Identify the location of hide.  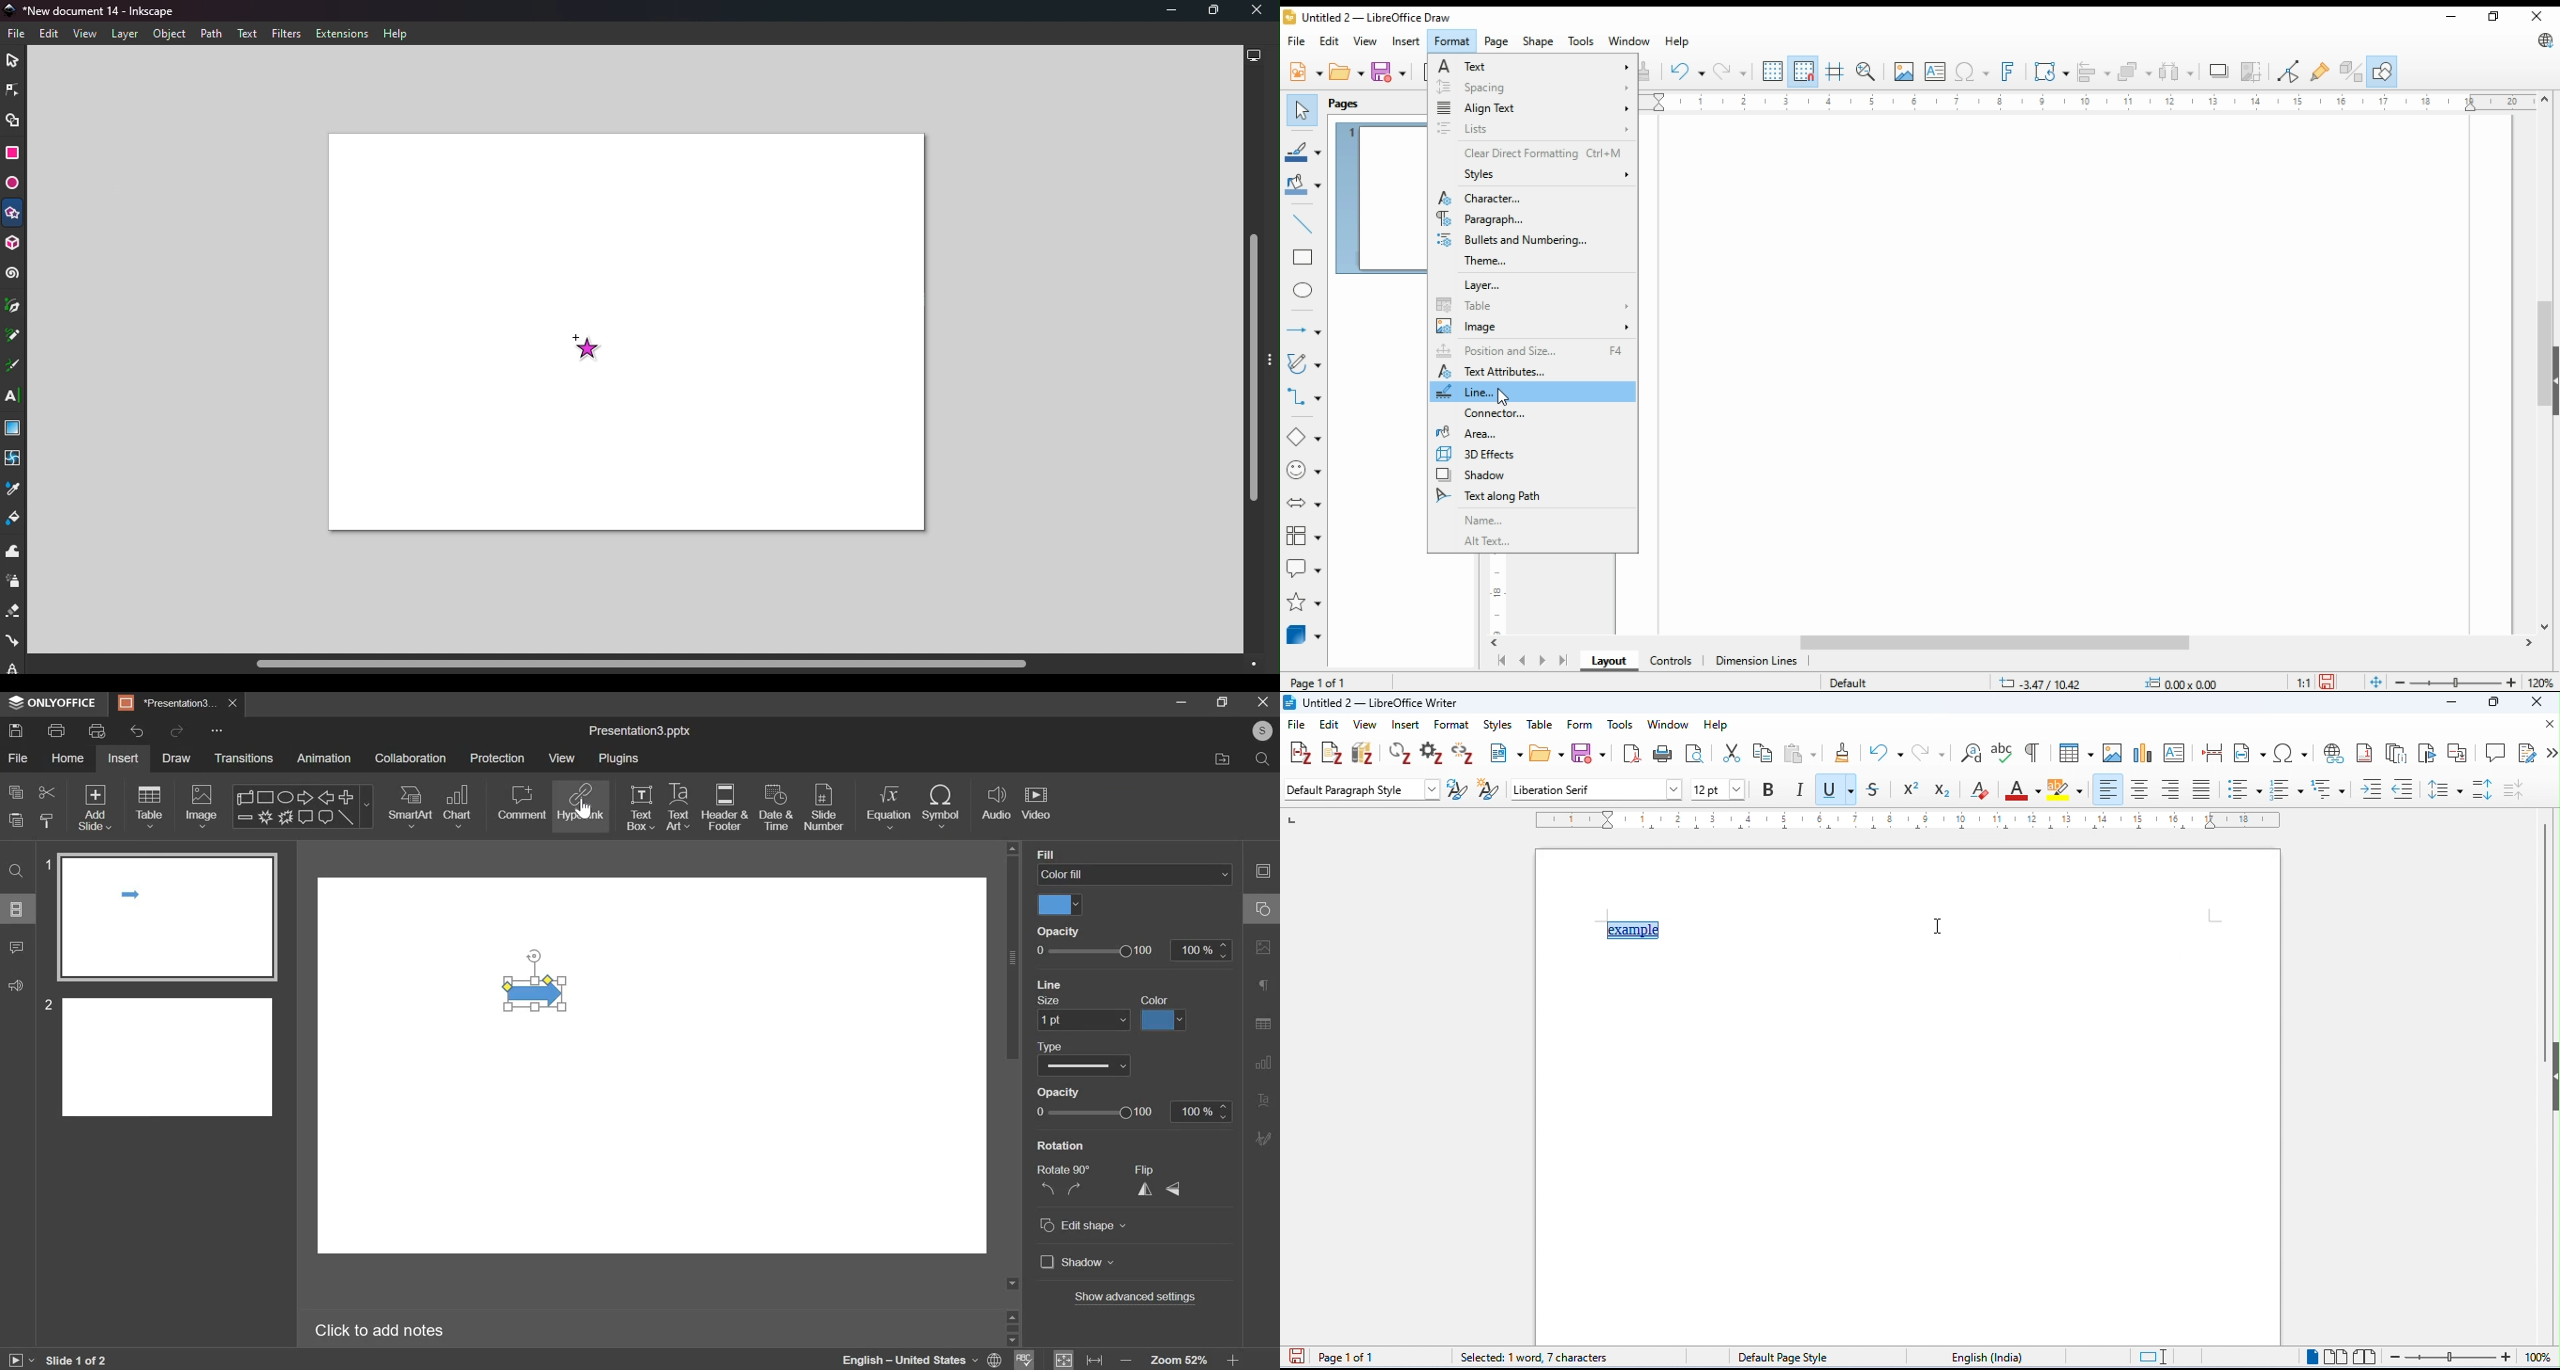
(2552, 1079).